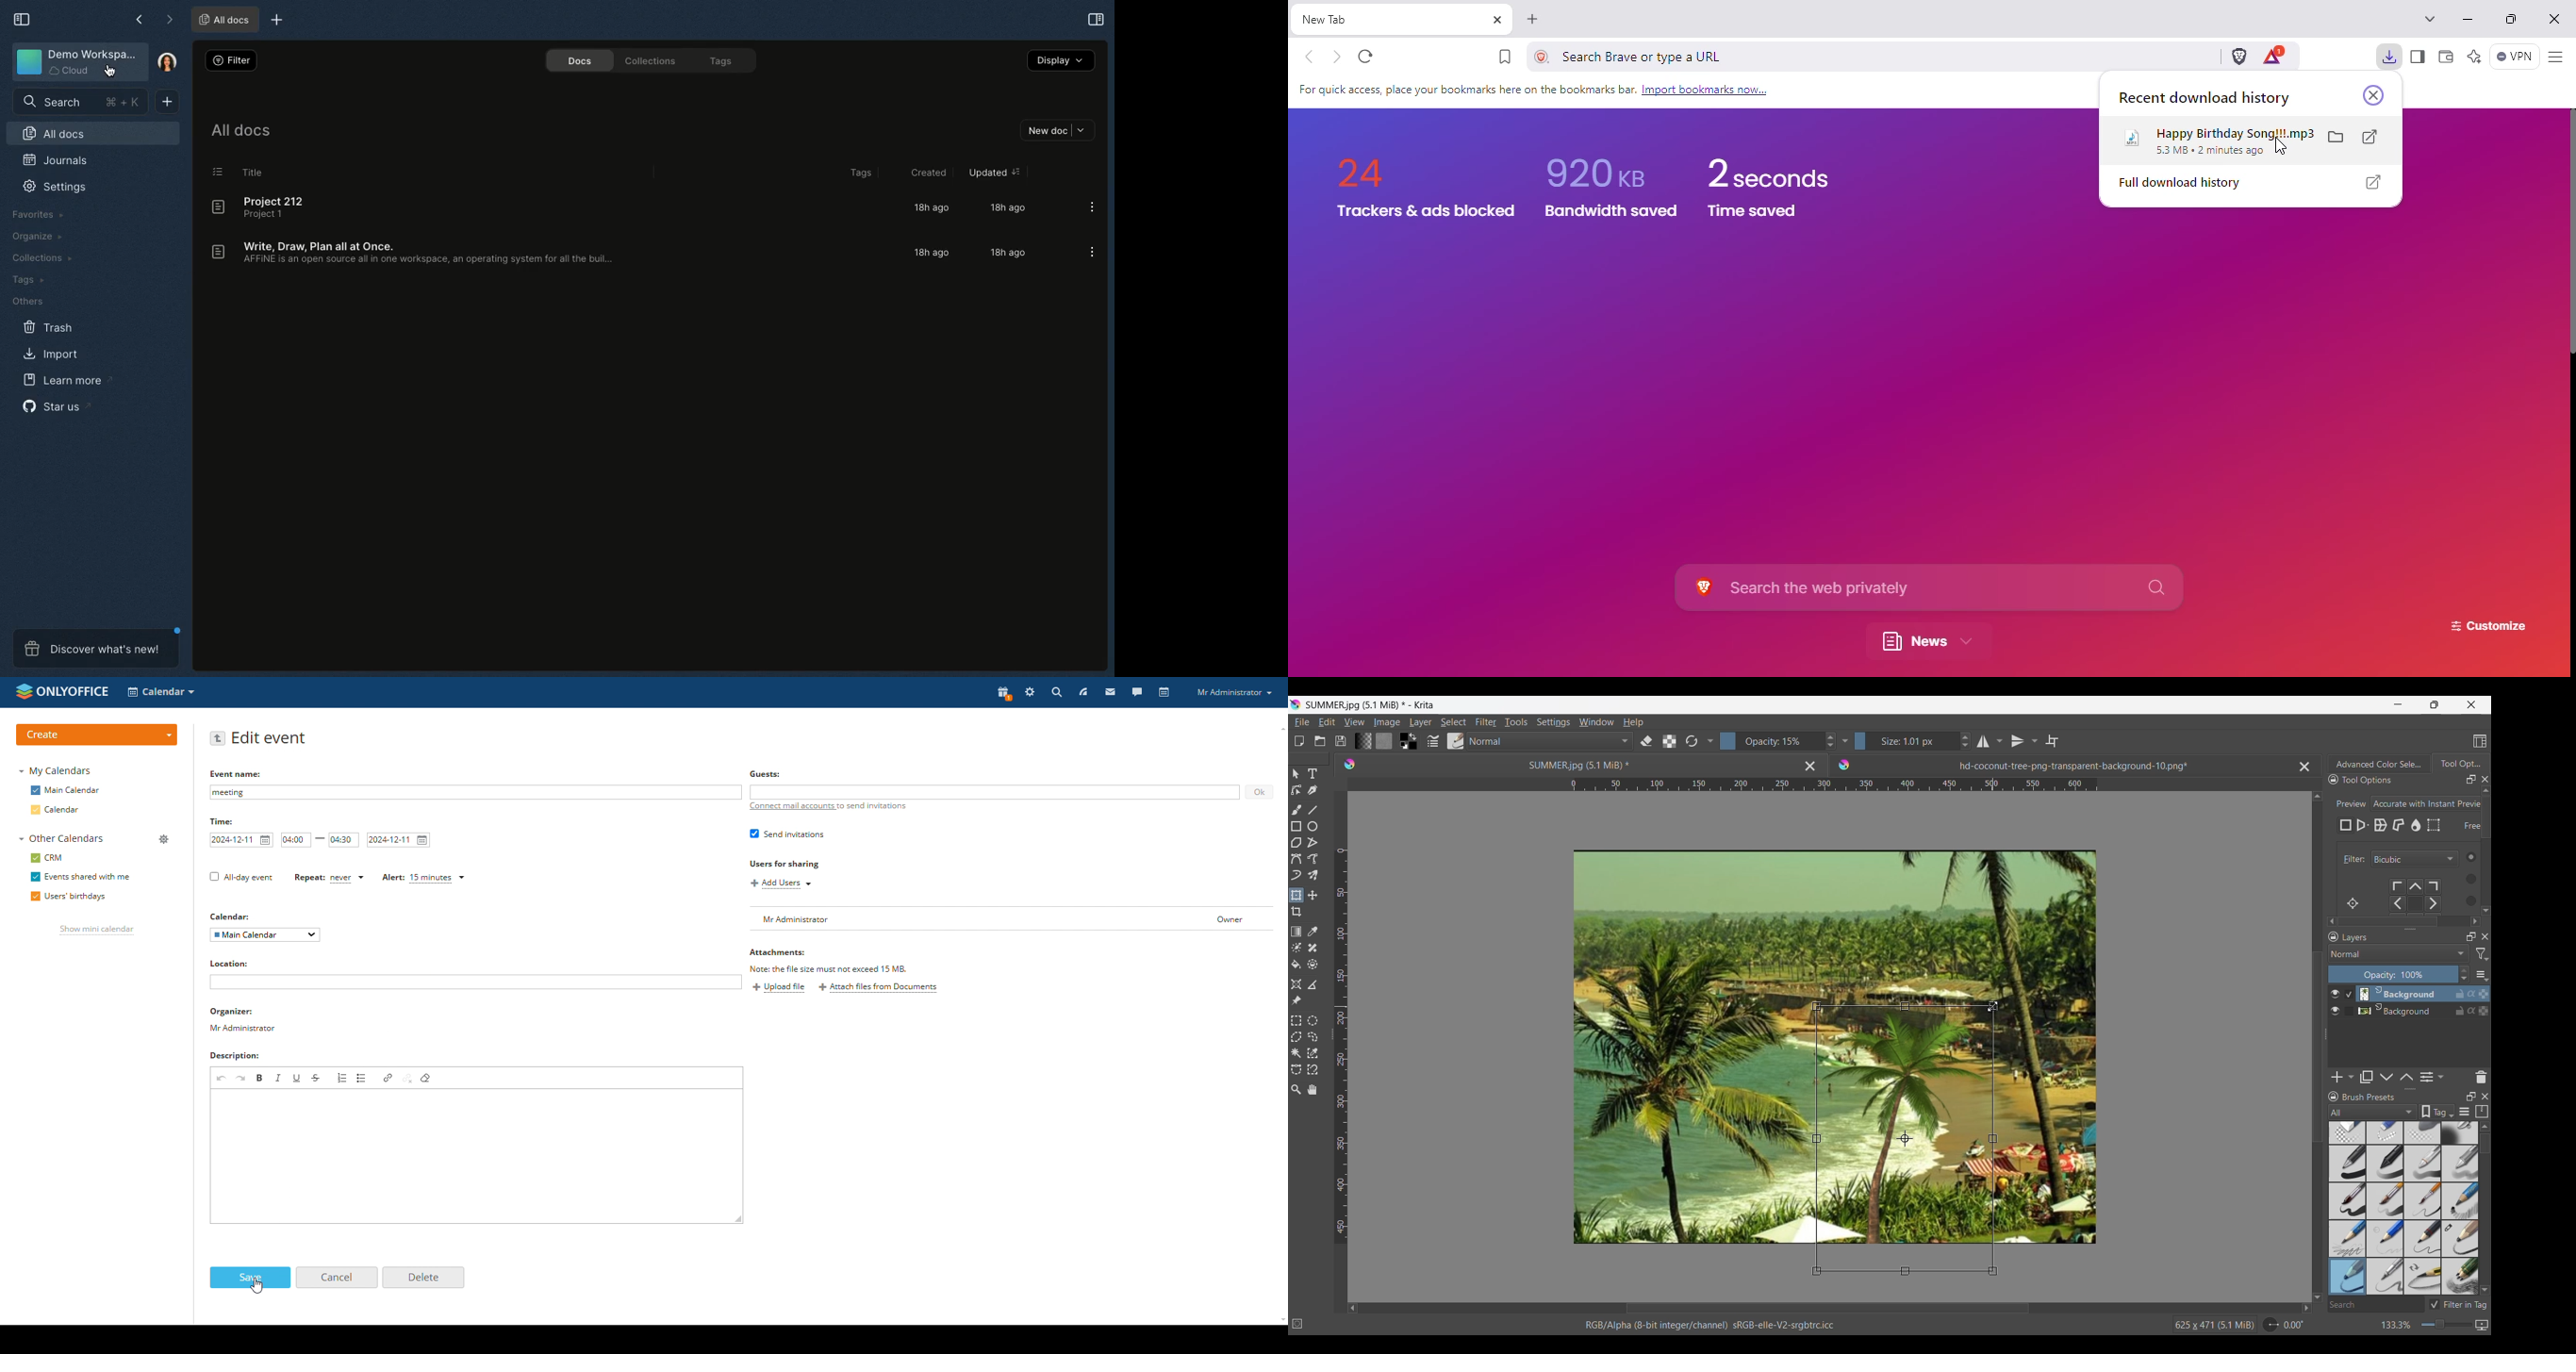  Describe the element at coordinates (2018, 741) in the screenshot. I see `Vertical flip options` at that location.